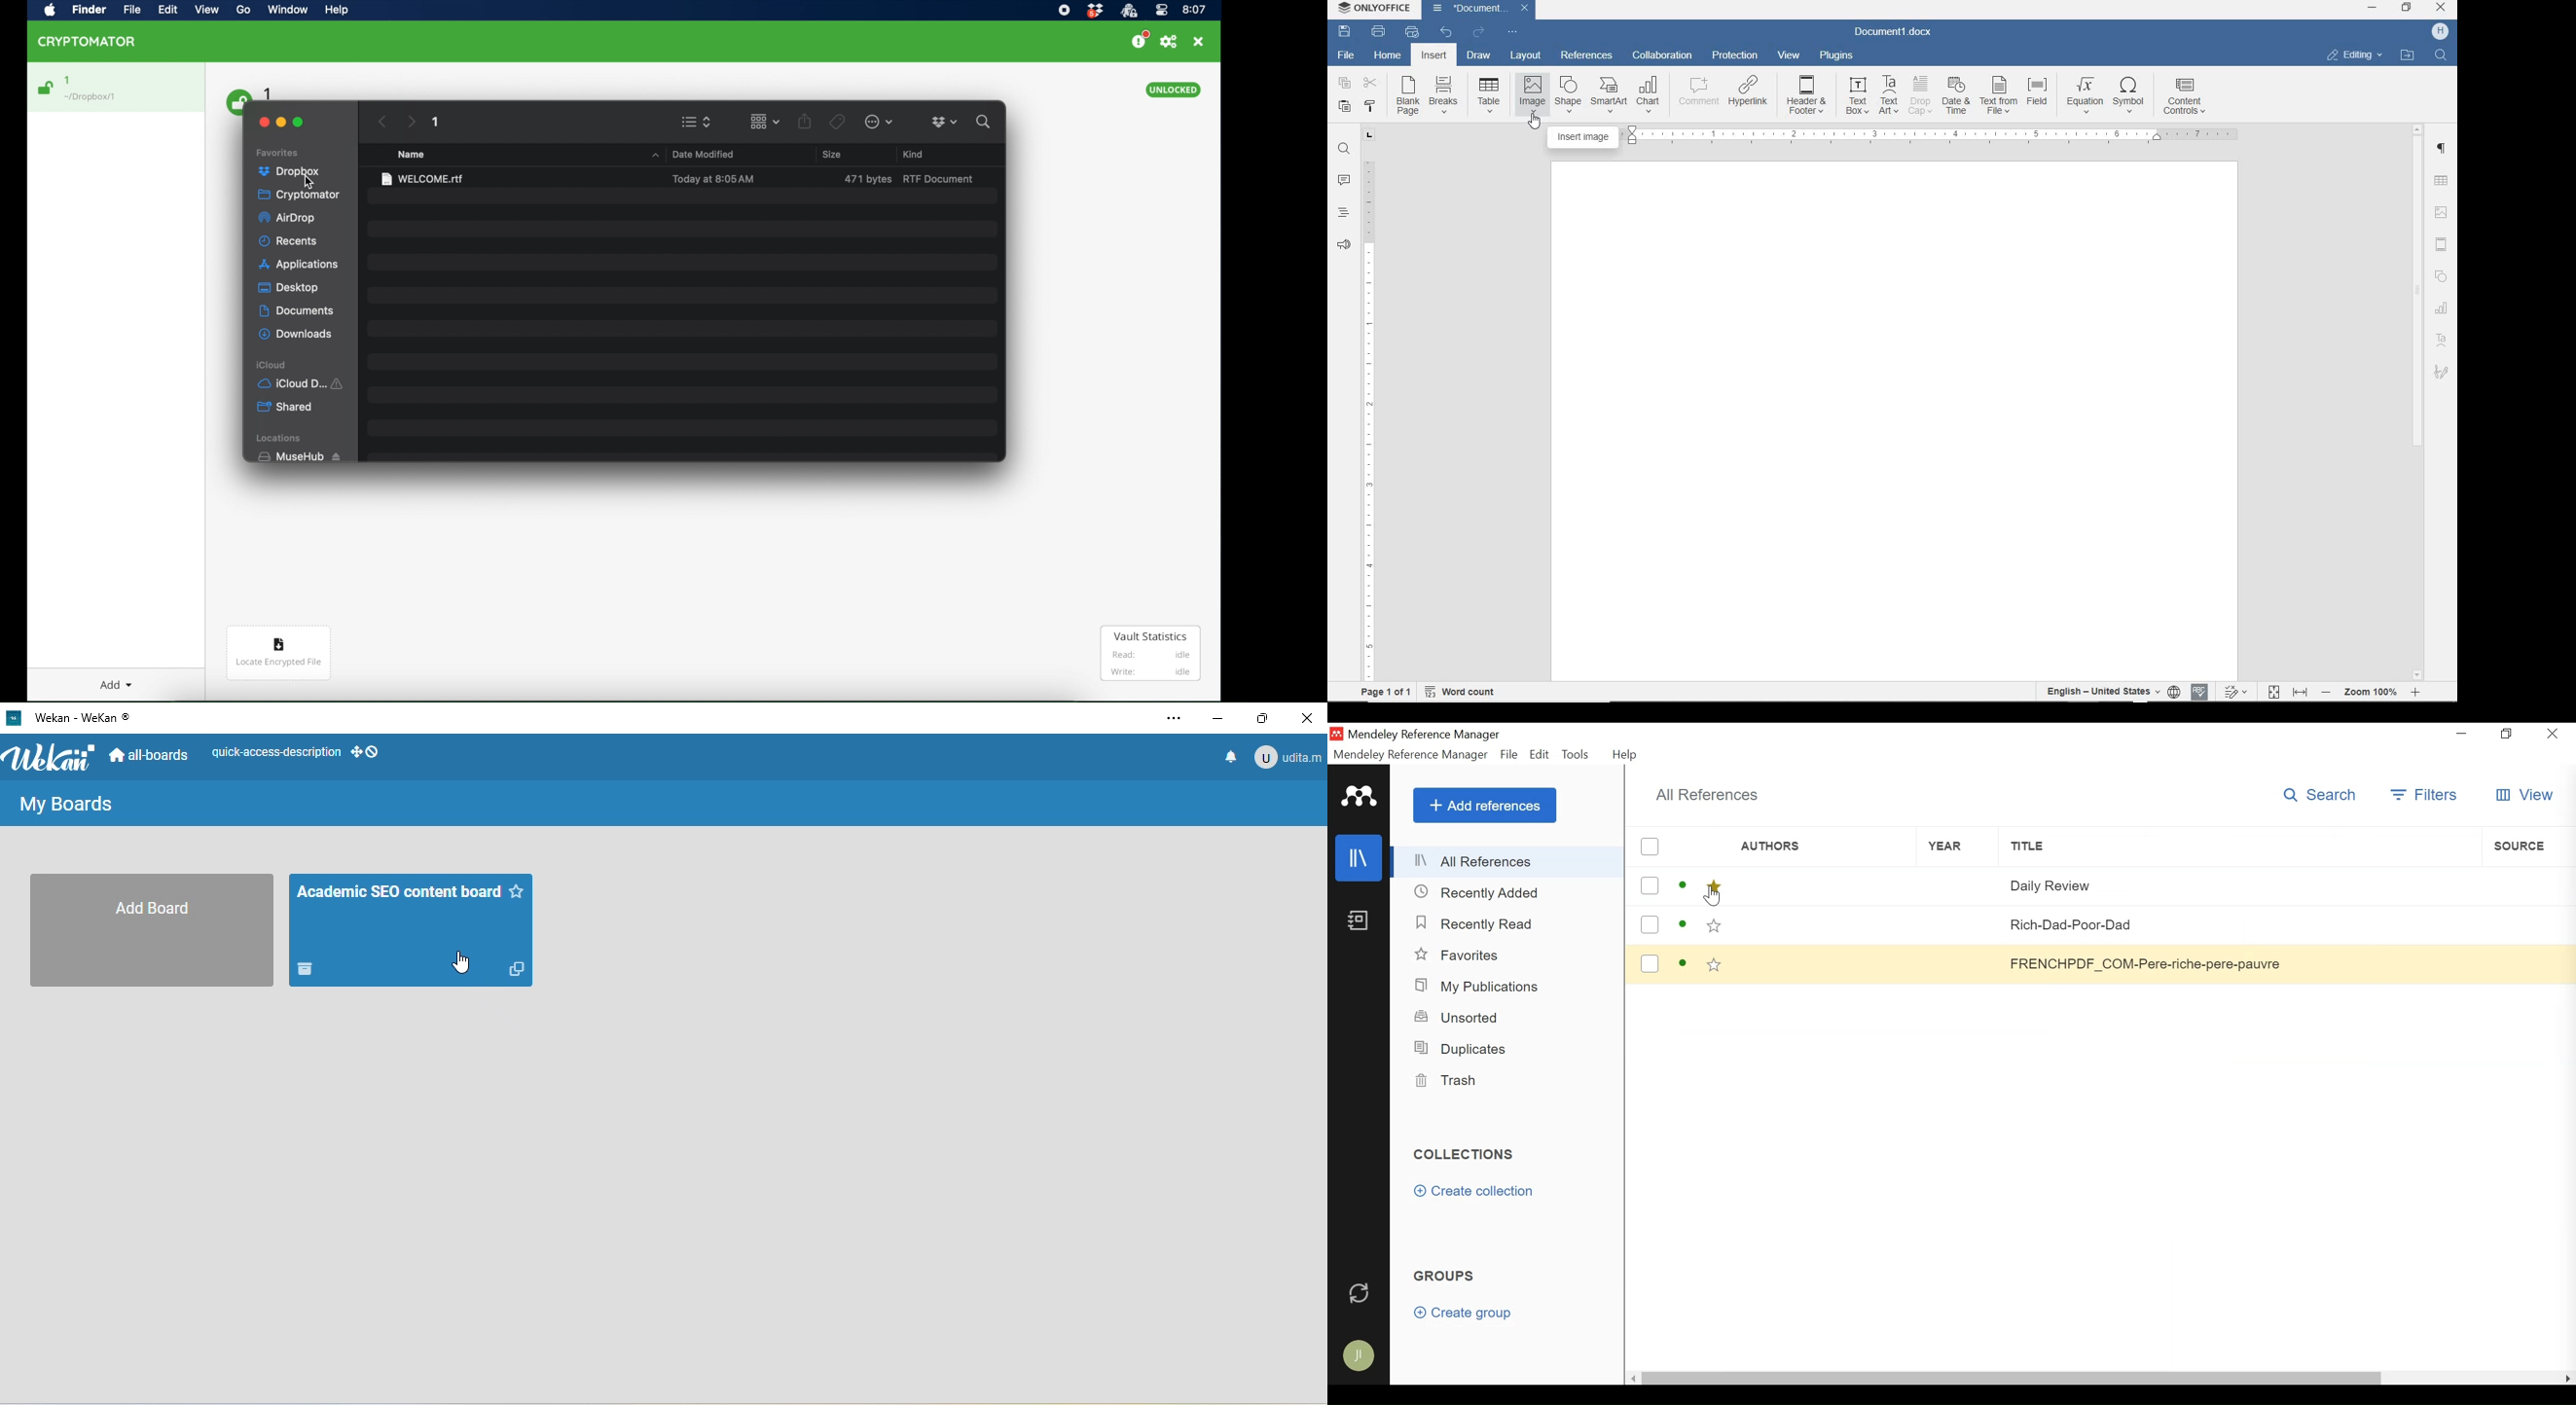 The image size is (2576, 1428). What do you see at coordinates (1226, 761) in the screenshot?
I see `notification` at bounding box center [1226, 761].